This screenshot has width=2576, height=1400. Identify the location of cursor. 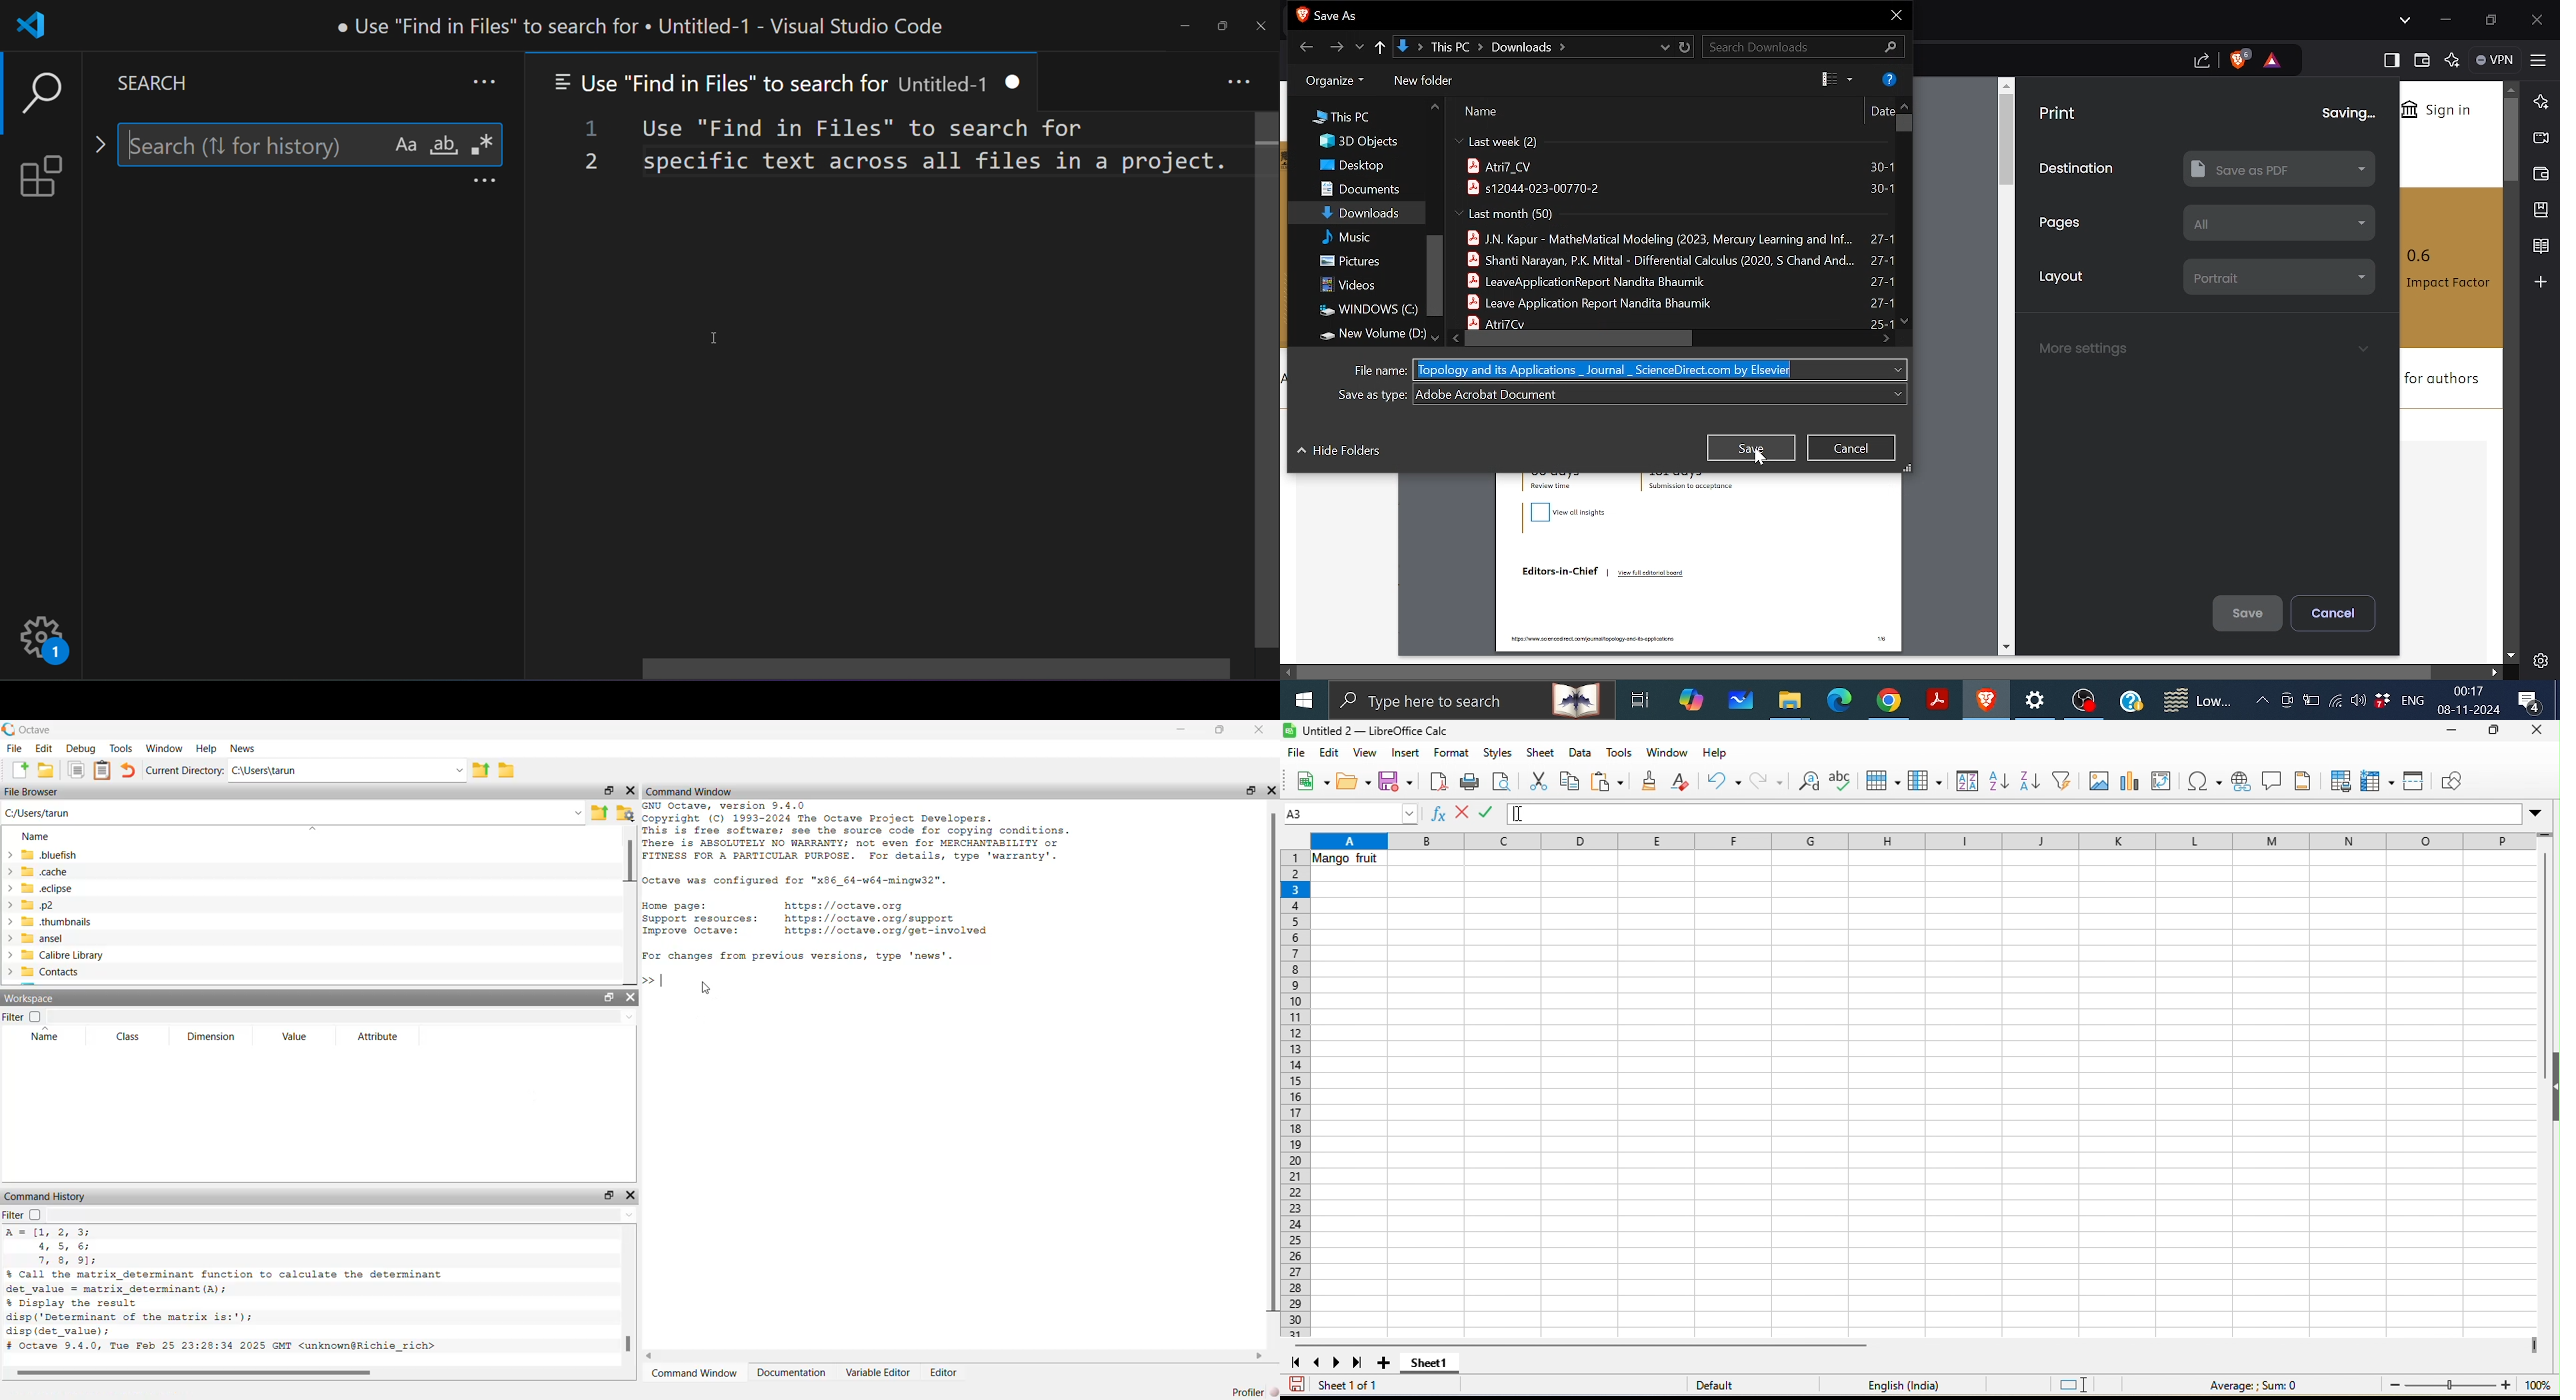
(1526, 814).